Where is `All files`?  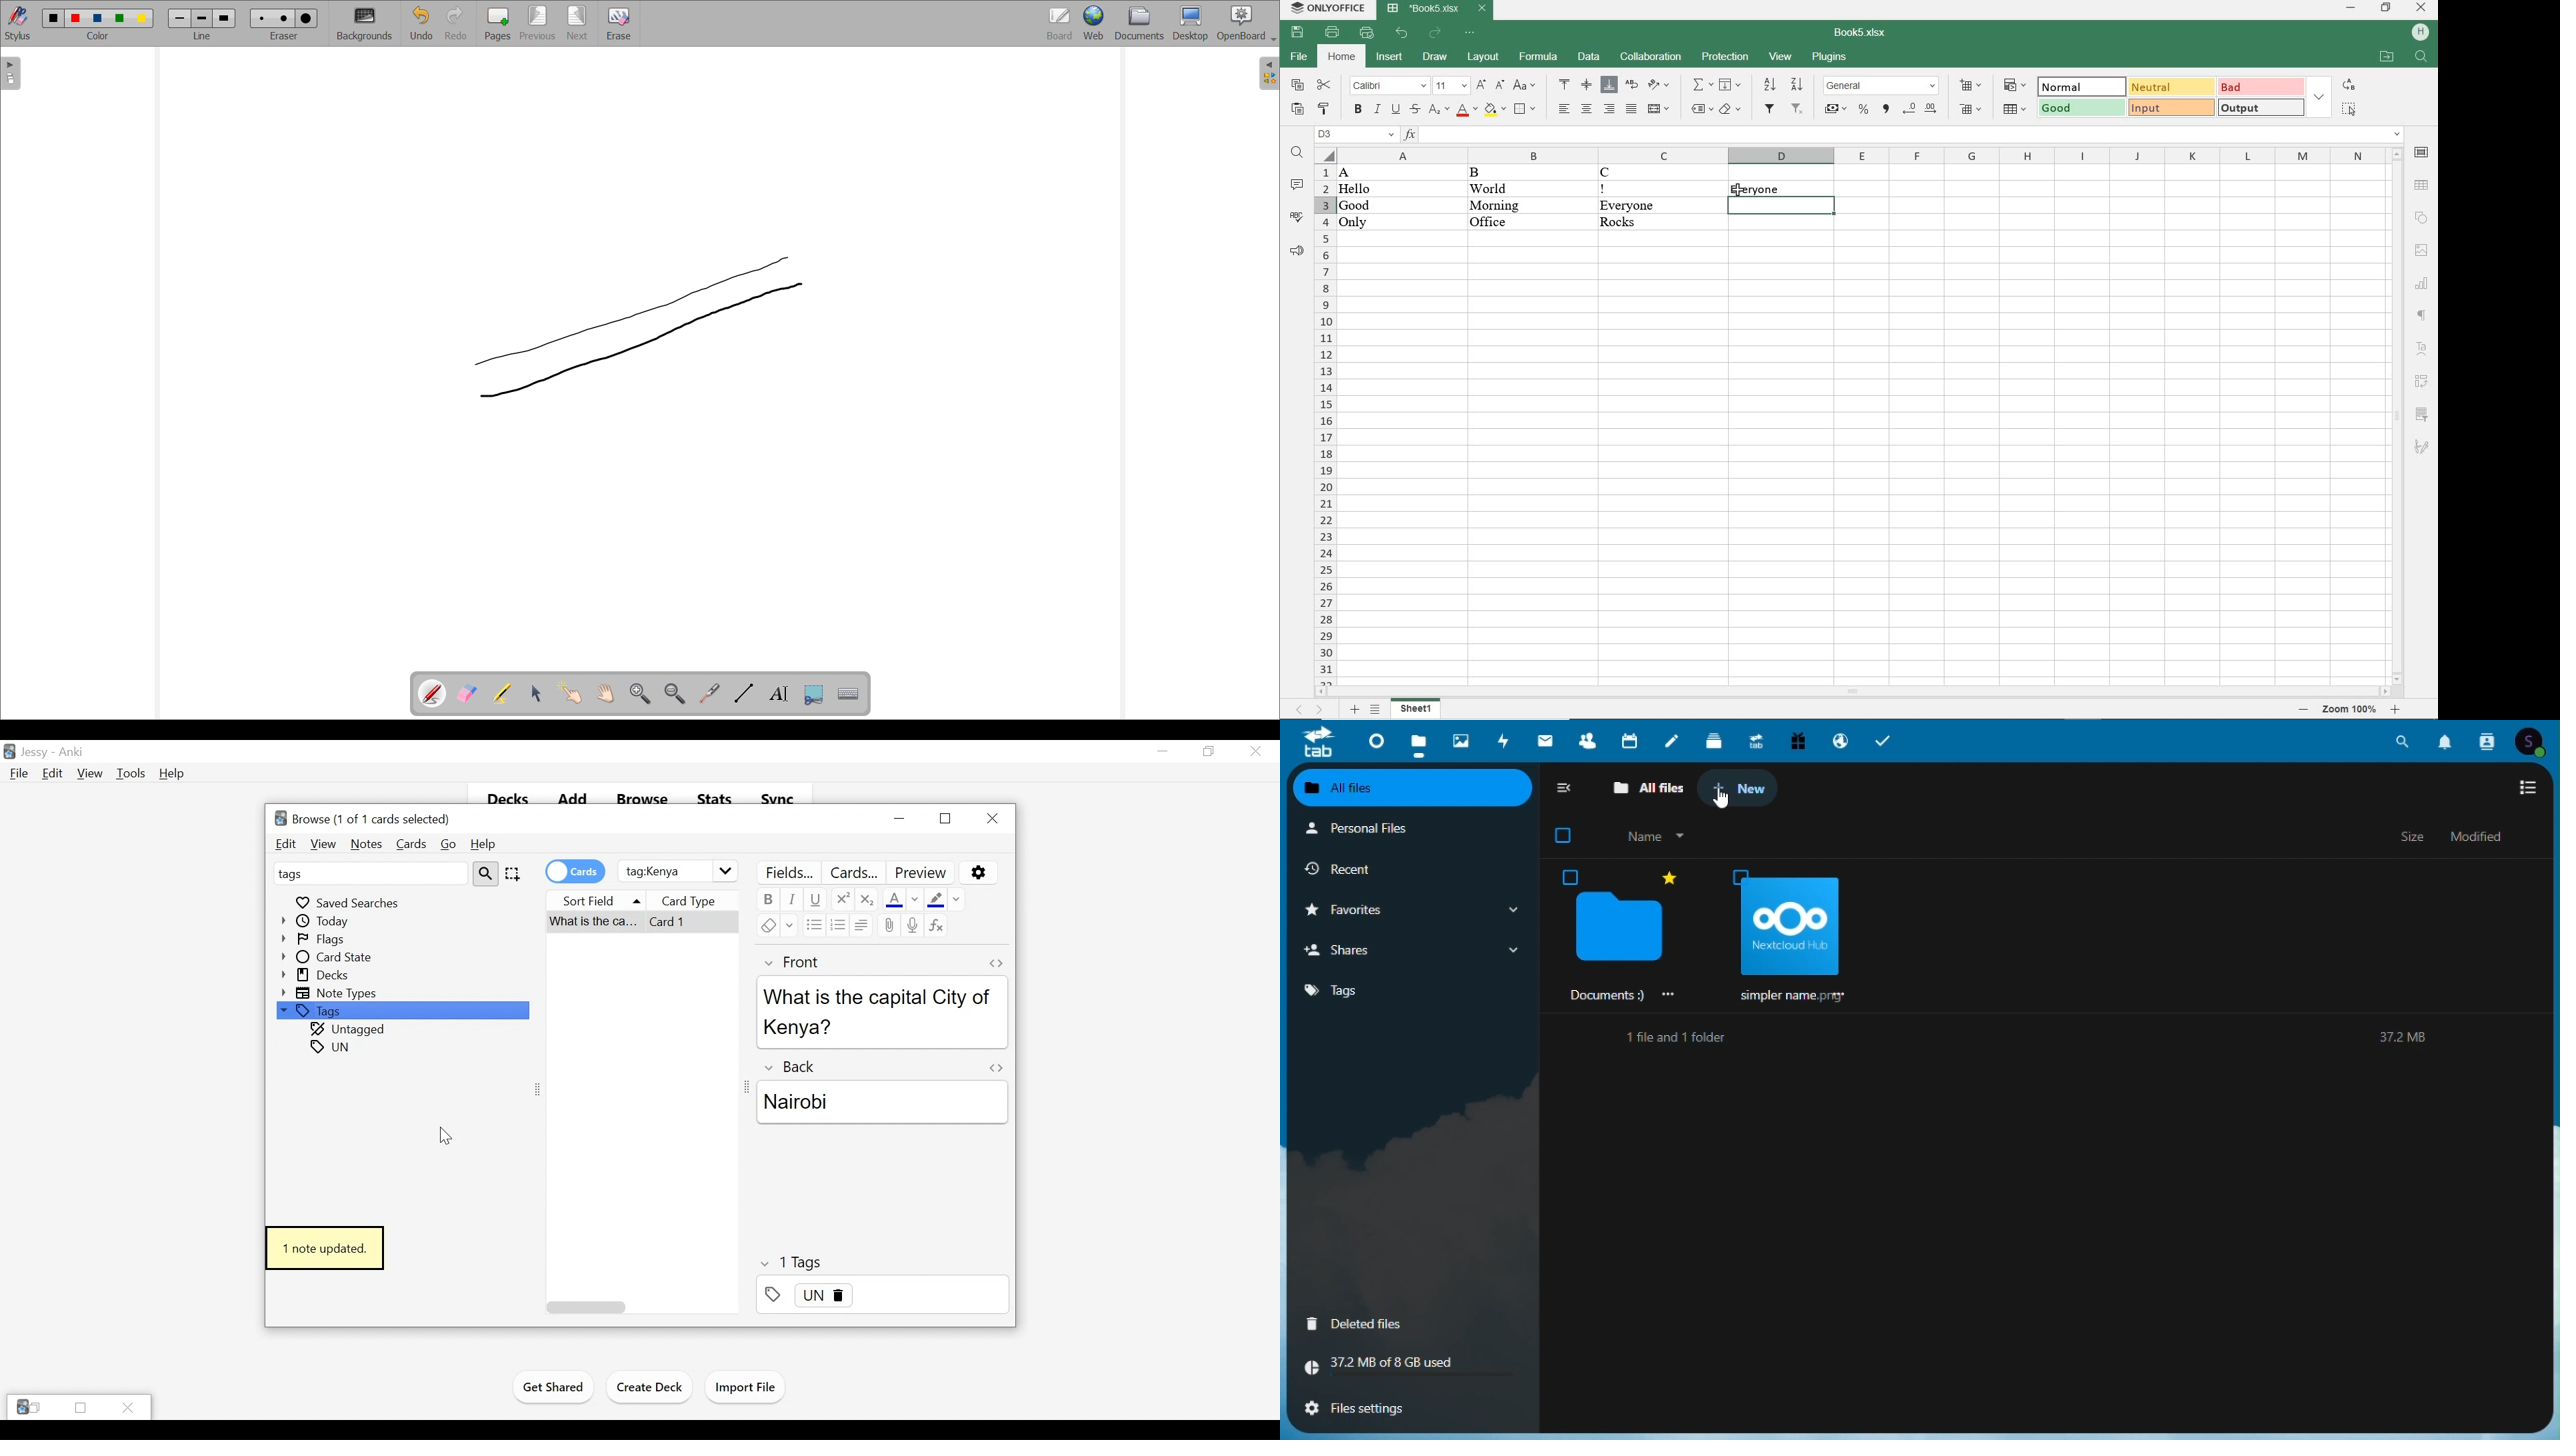 All files is located at coordinates (1408, 787).